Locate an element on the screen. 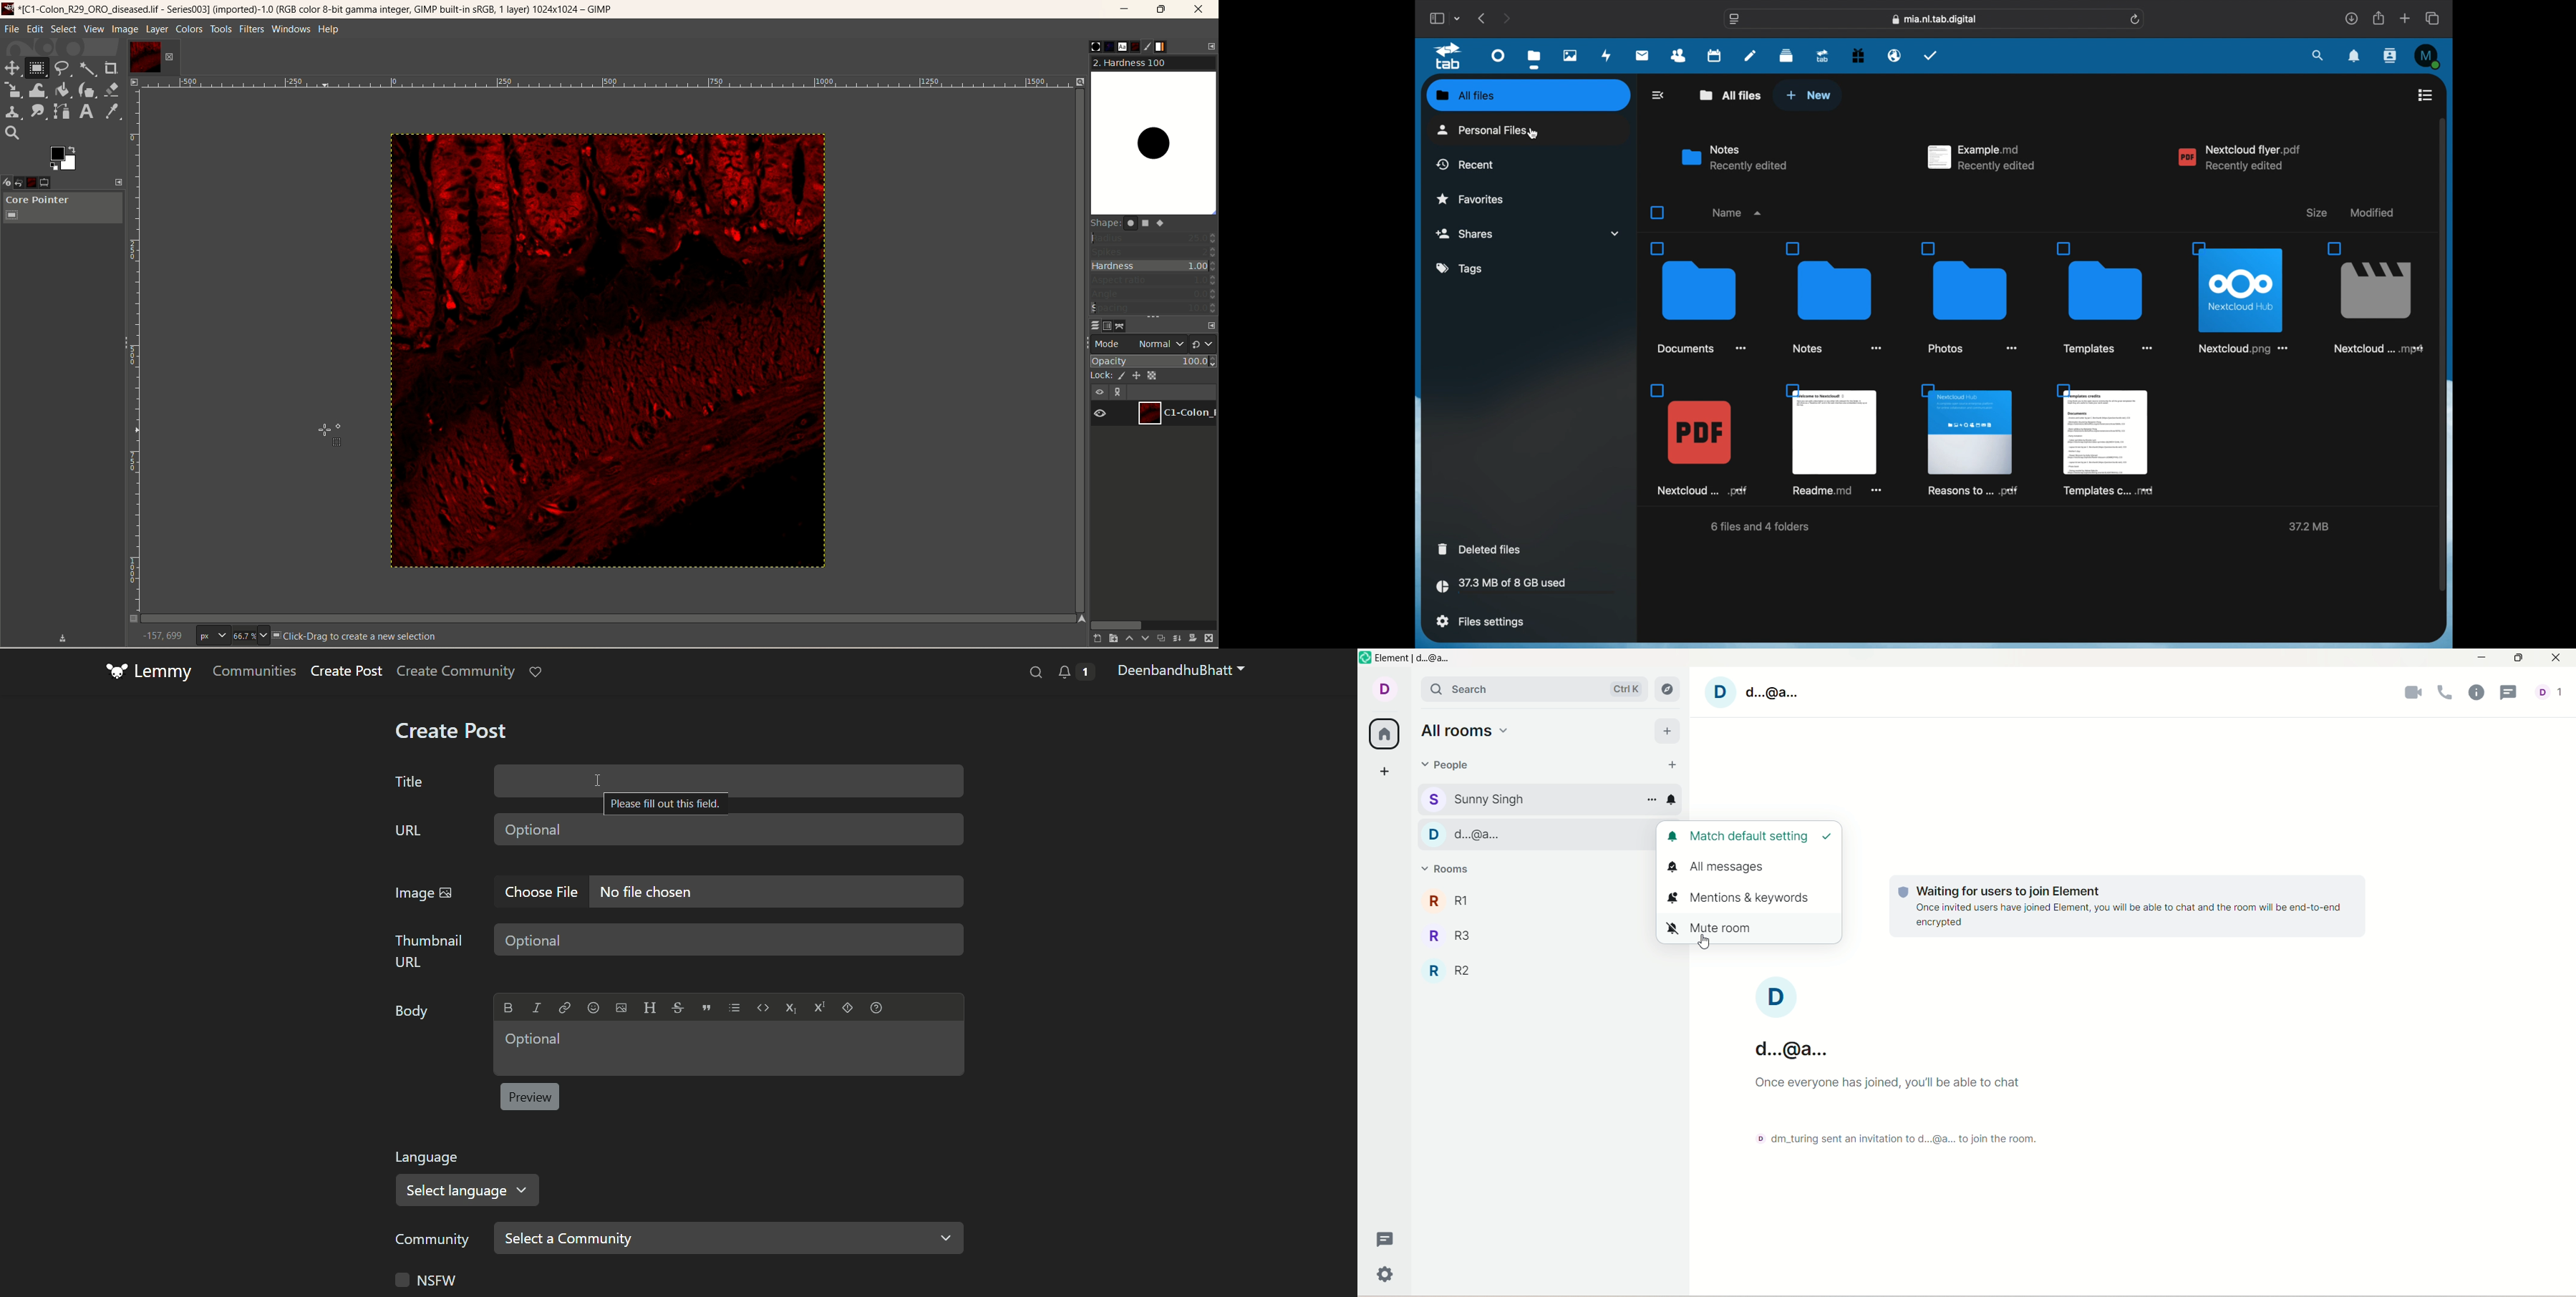 The image size is (2576, 1316). mute room is located at coordinates (1747, 929).